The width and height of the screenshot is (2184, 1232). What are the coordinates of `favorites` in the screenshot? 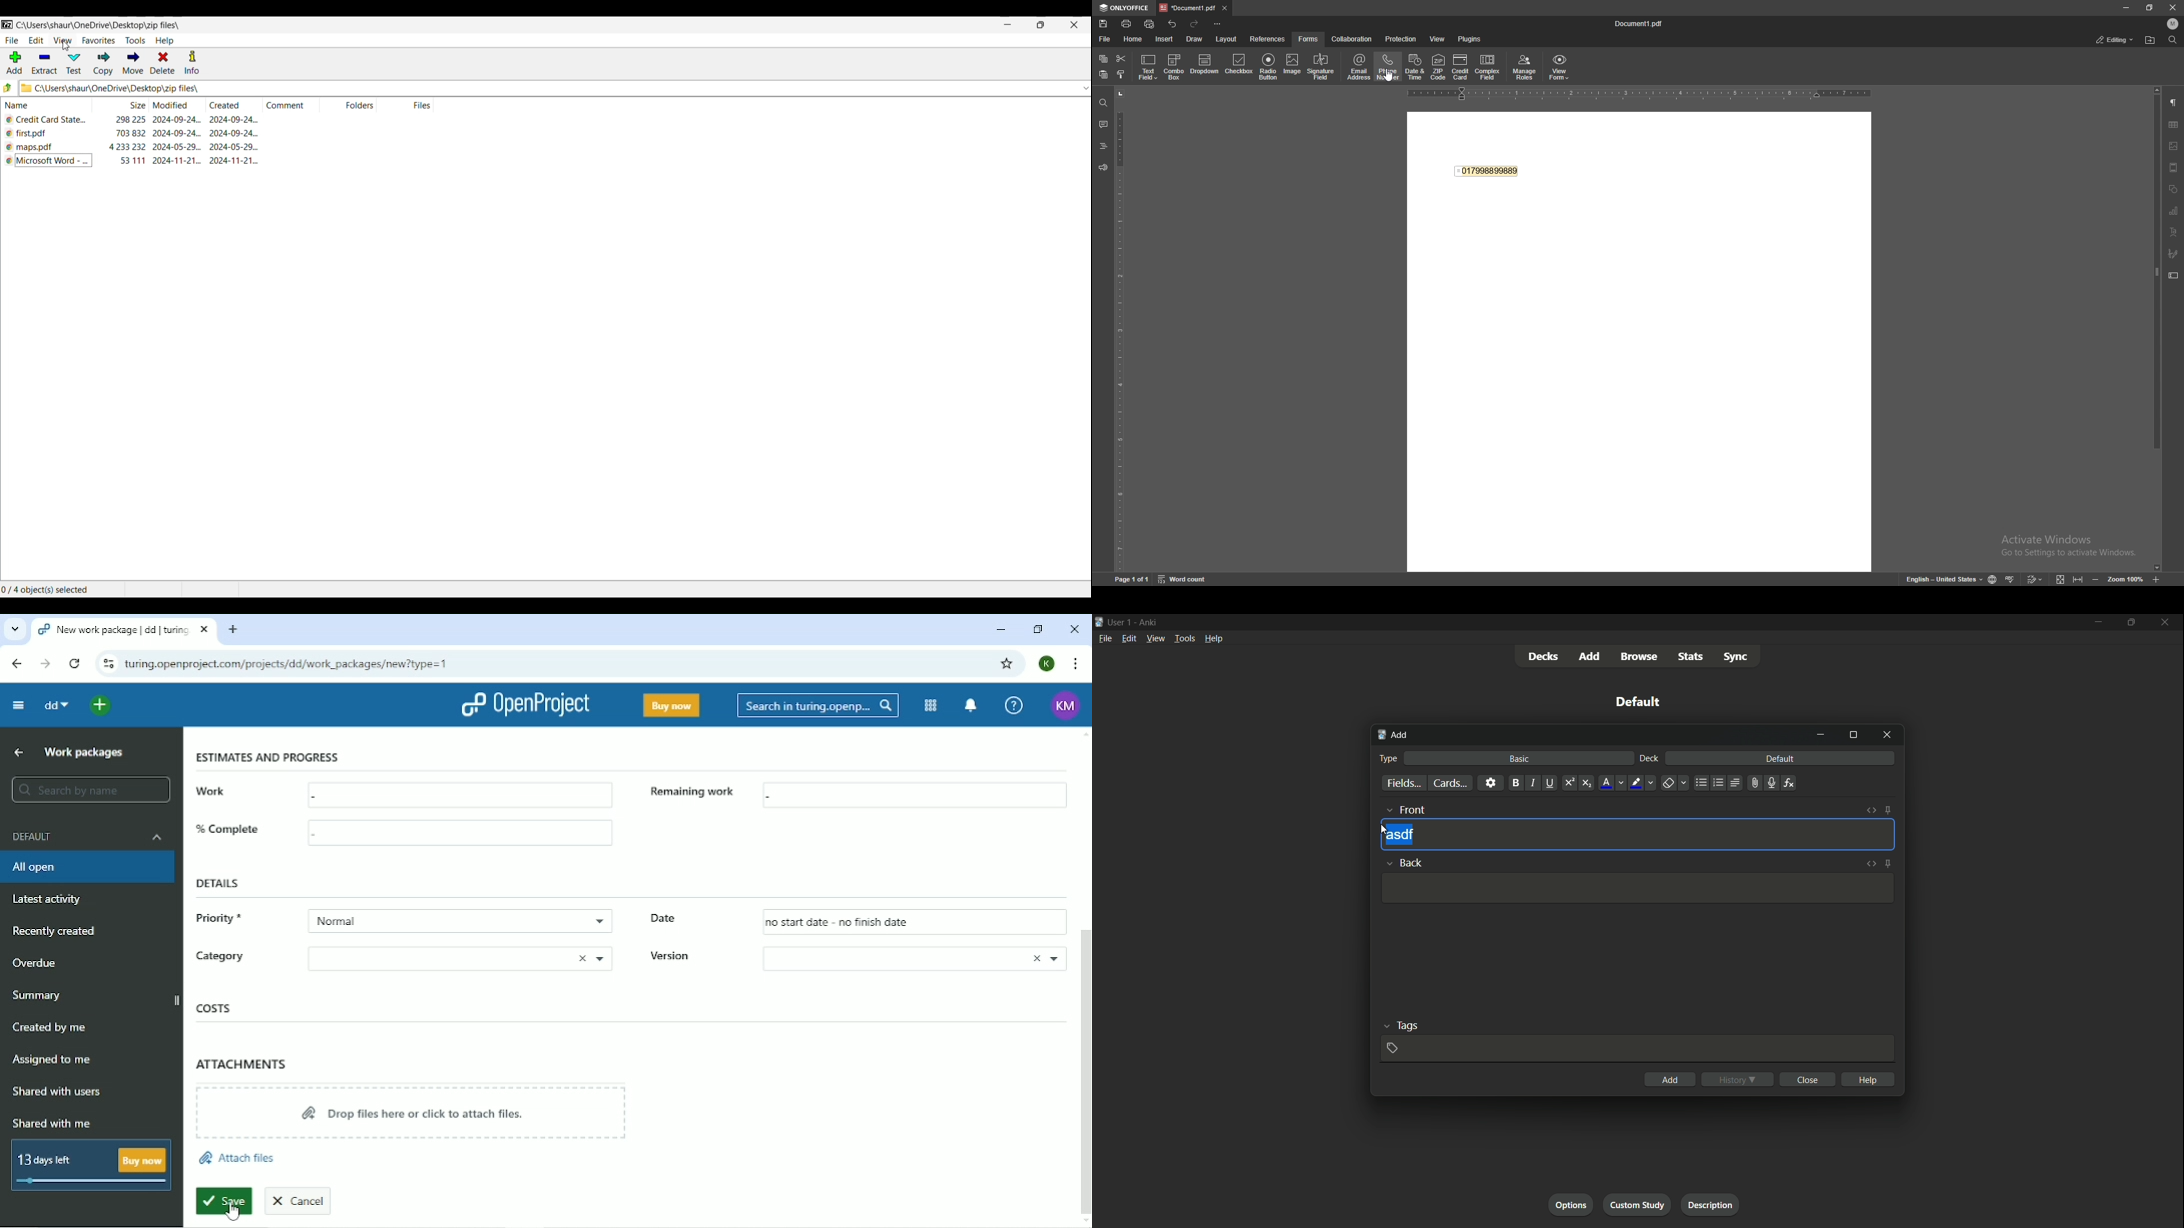 It's located at (98, 42).